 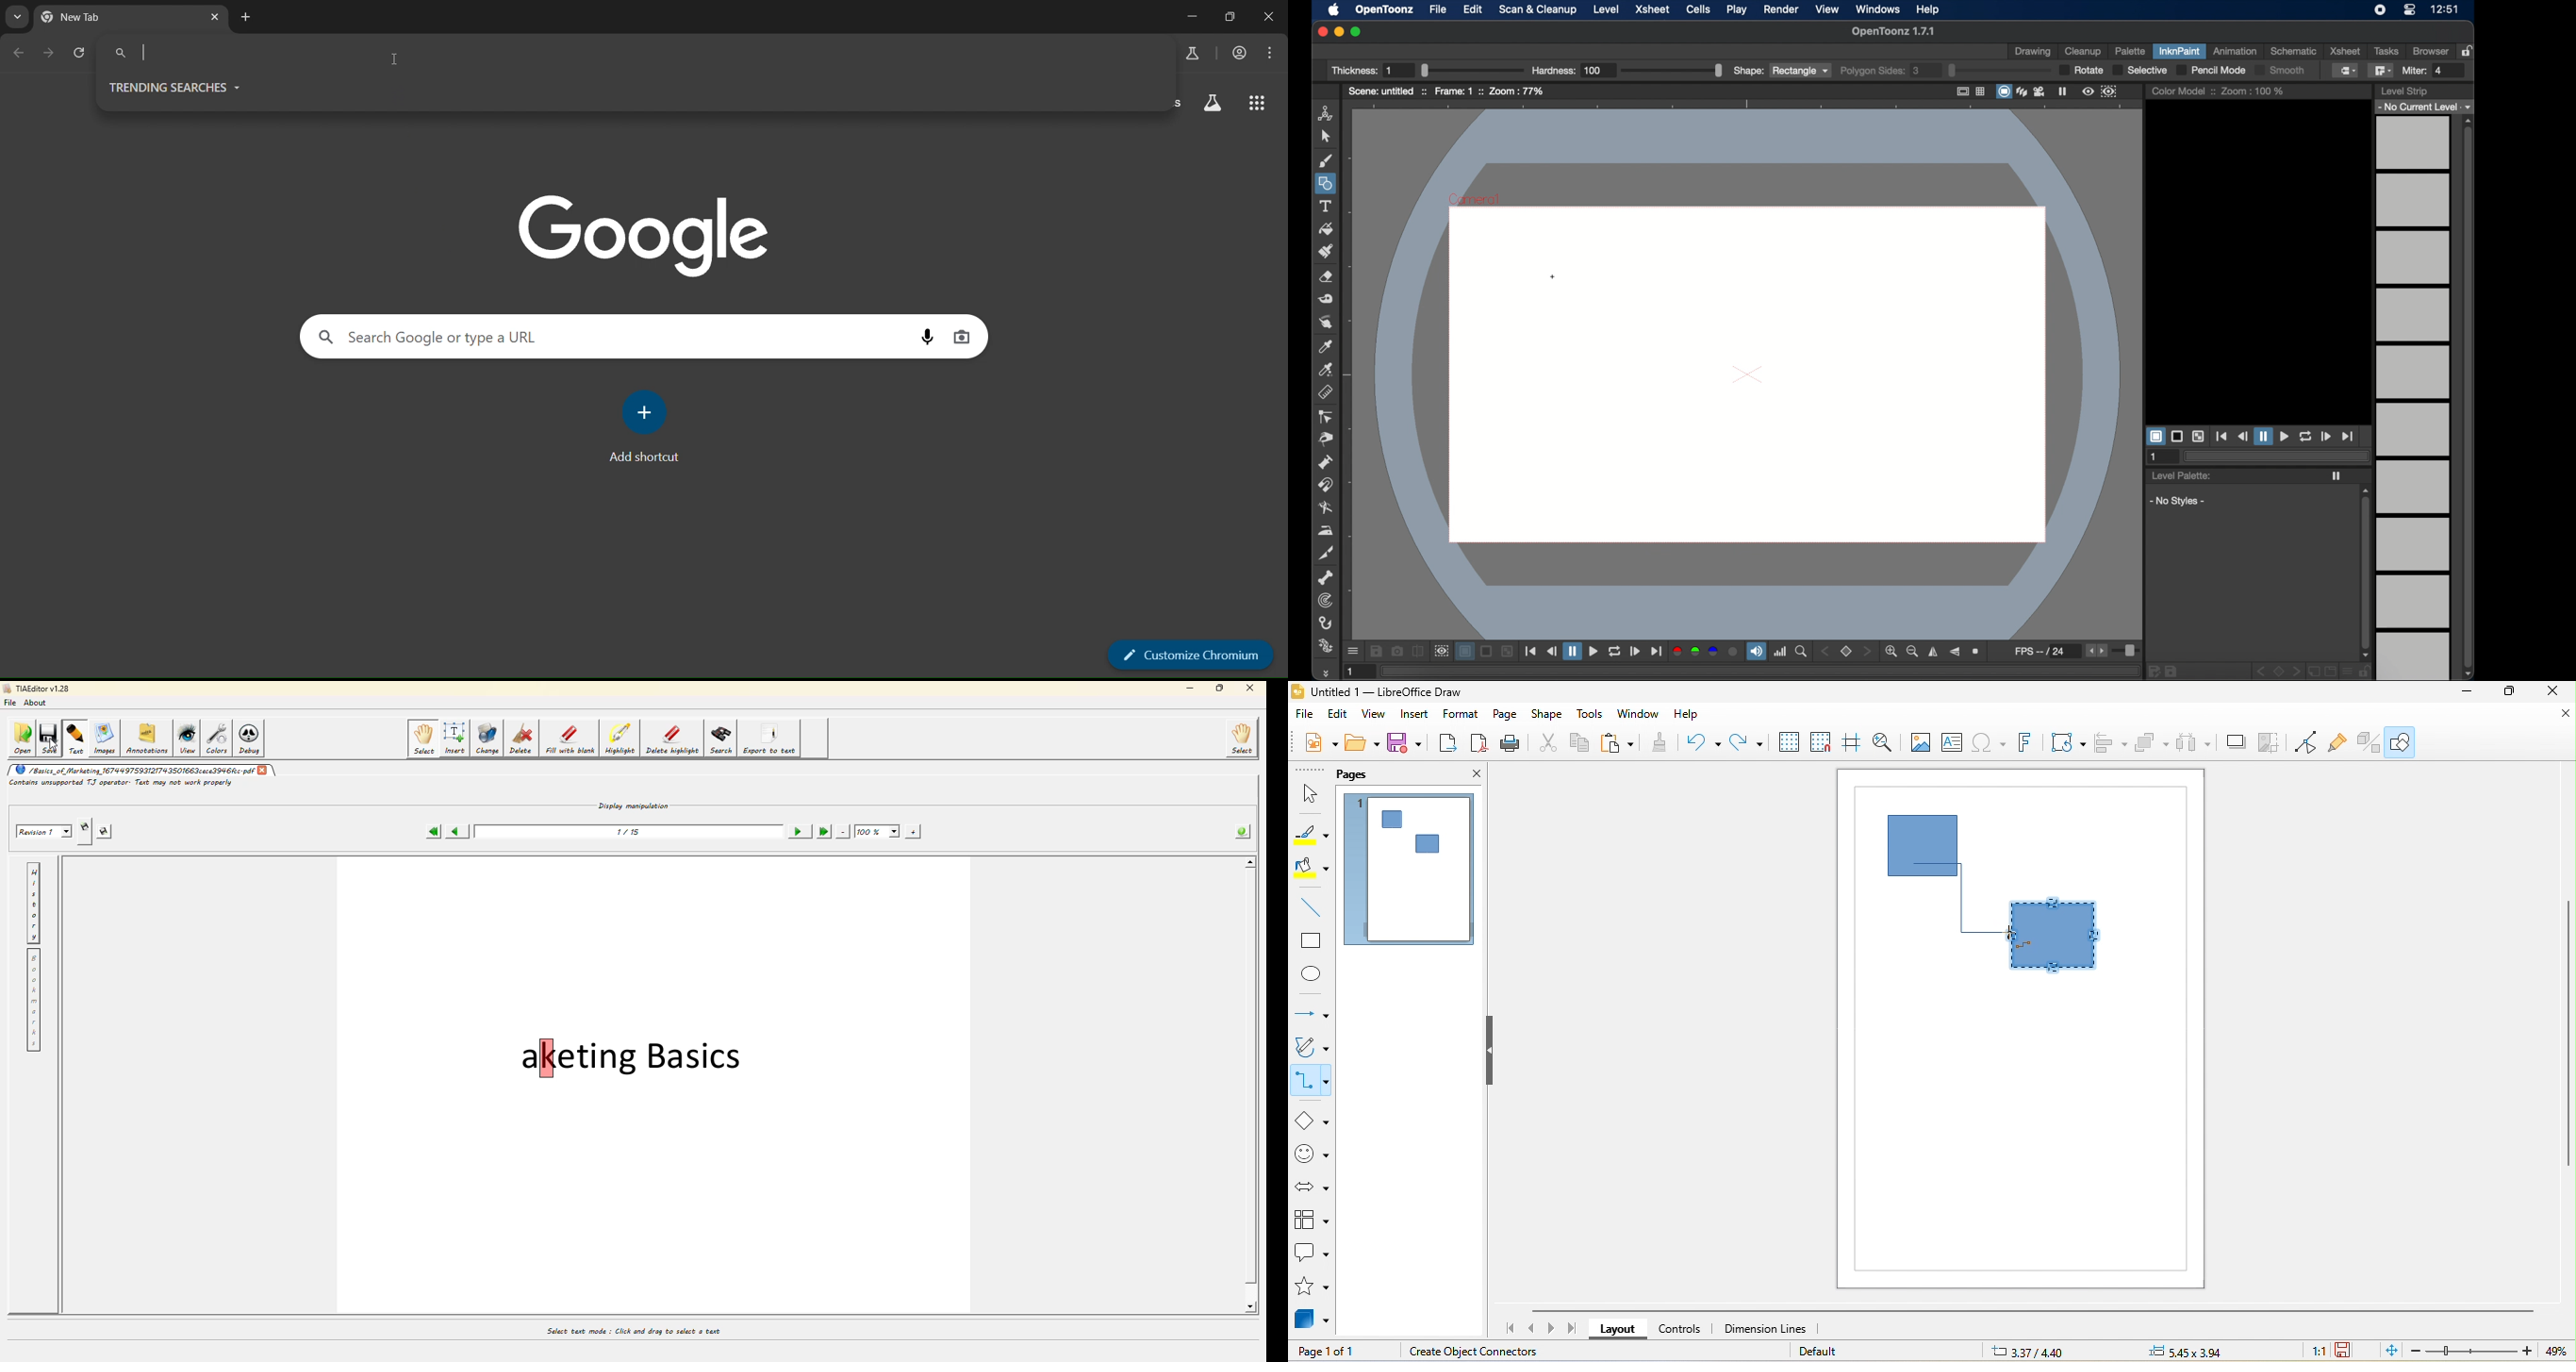 I want to click on checkered background, so click(x=2198, y=437).